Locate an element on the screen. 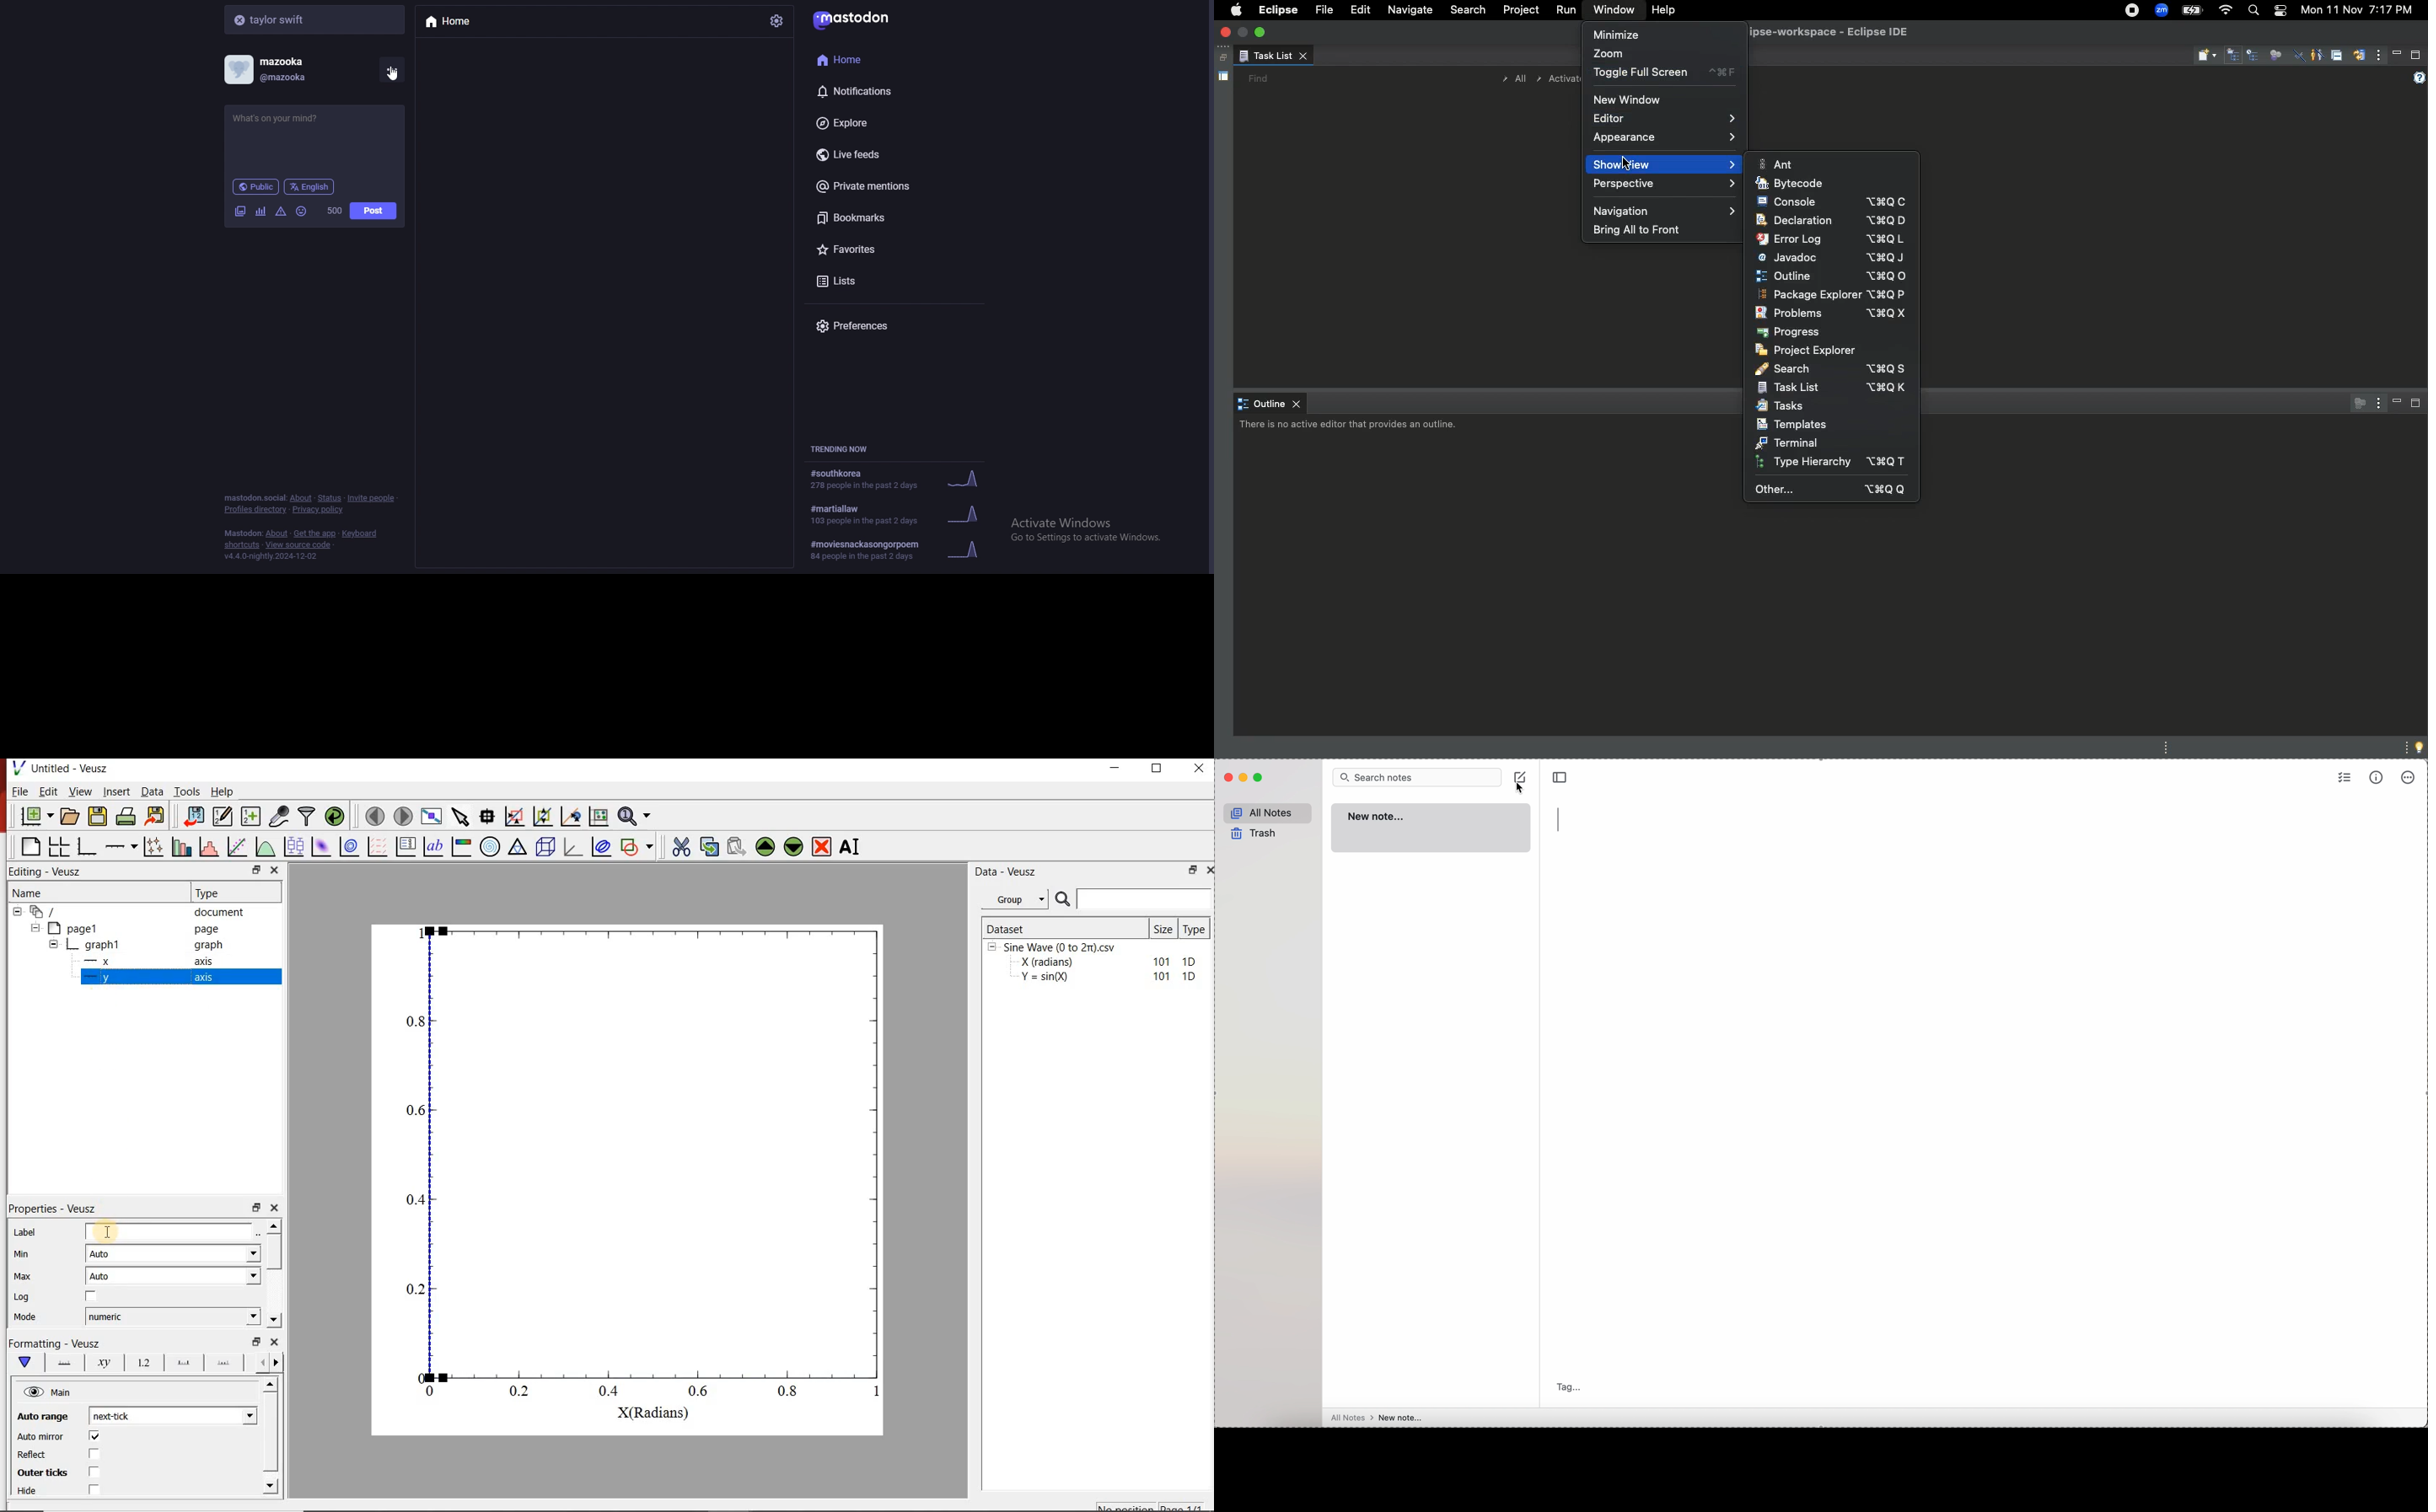  View menu is located at coordinates (2379, 57).